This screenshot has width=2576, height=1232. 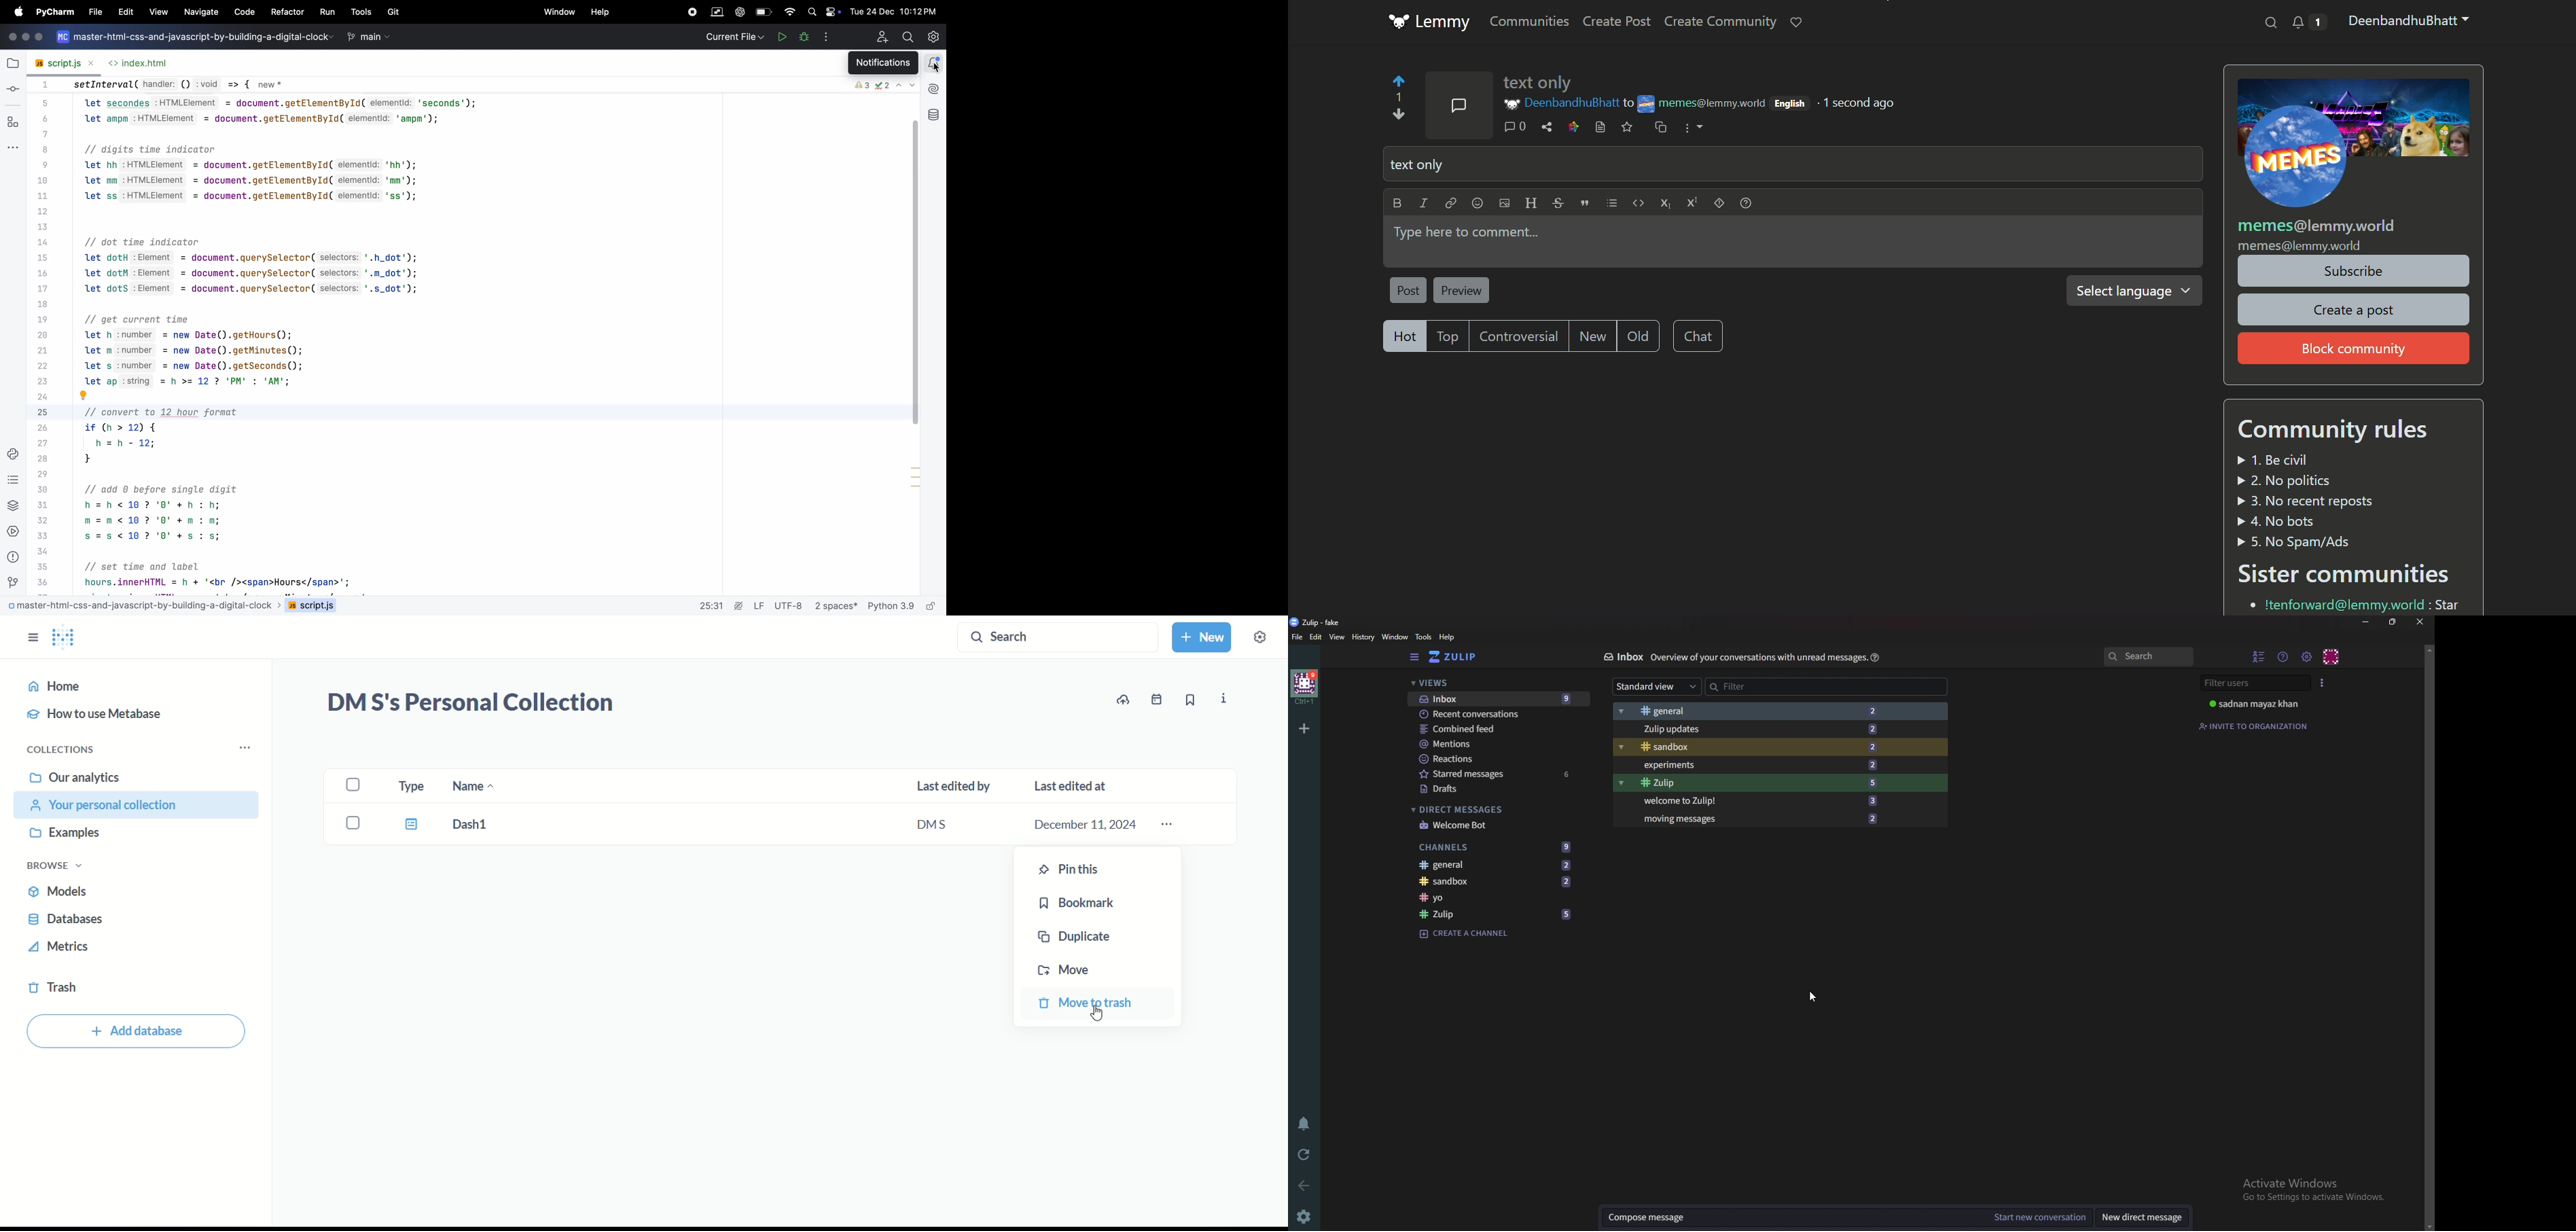 What do you see at coordinates (243, 12) in the screenshot?
I see `code` at bounding box center [243, 12].